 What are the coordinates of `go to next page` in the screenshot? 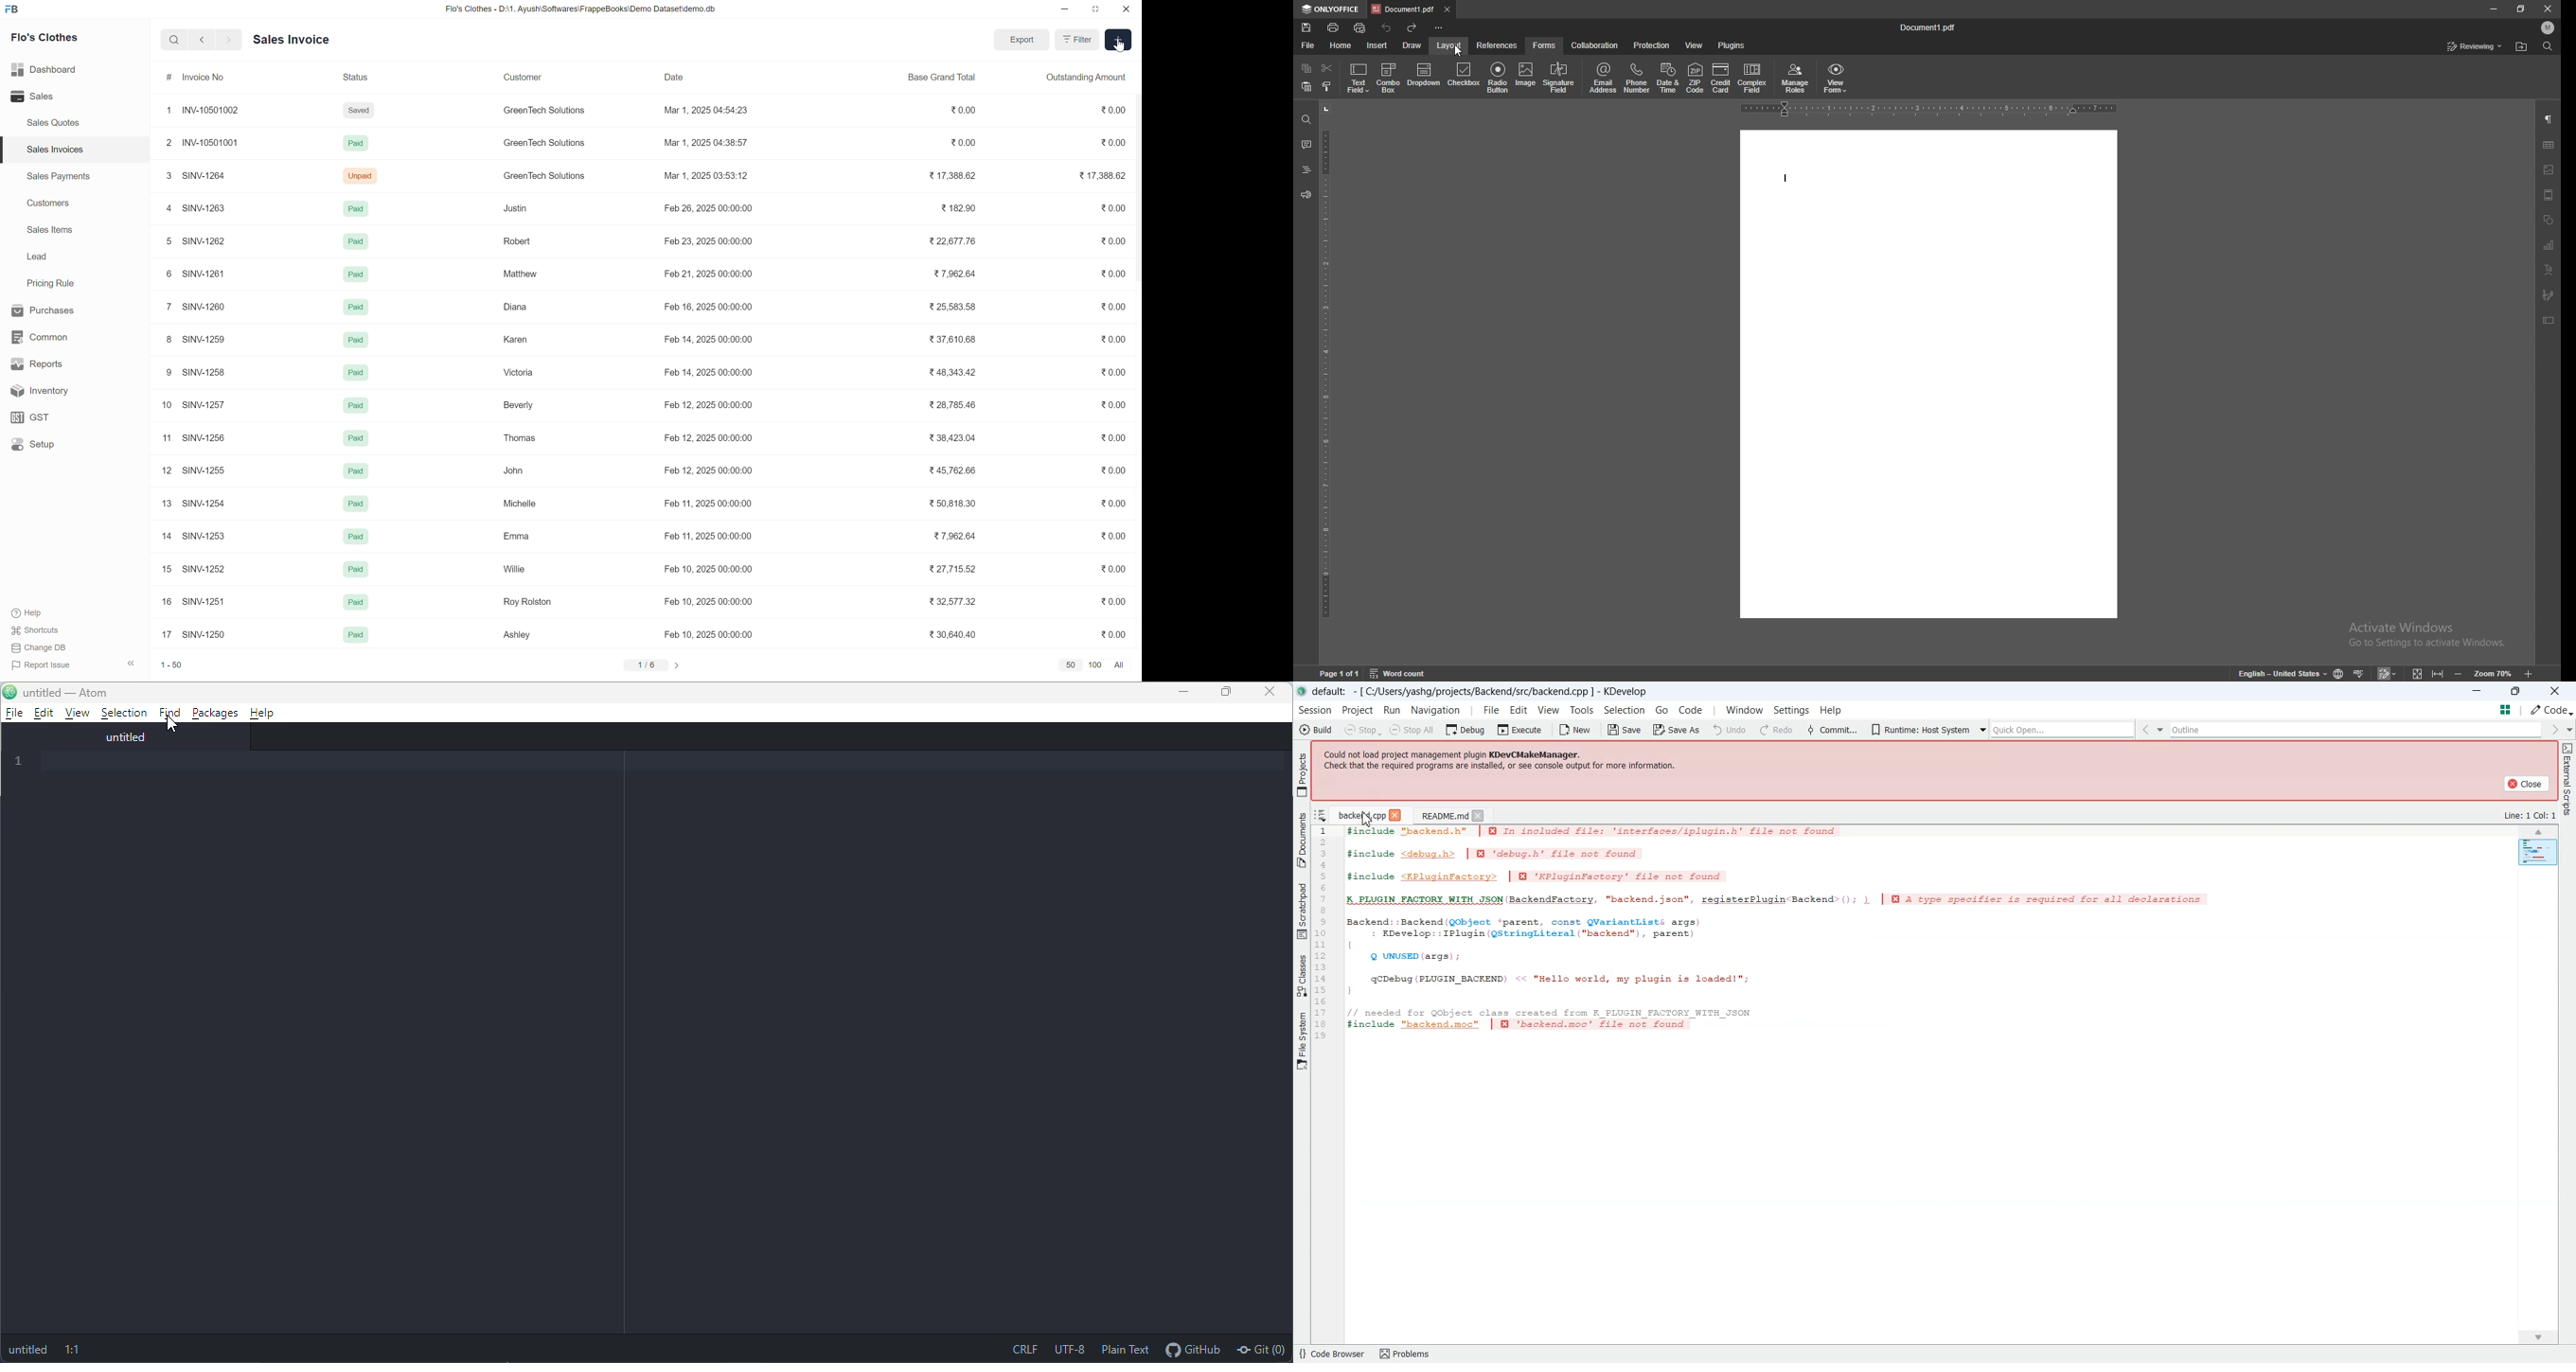 It's located at (676, 665).